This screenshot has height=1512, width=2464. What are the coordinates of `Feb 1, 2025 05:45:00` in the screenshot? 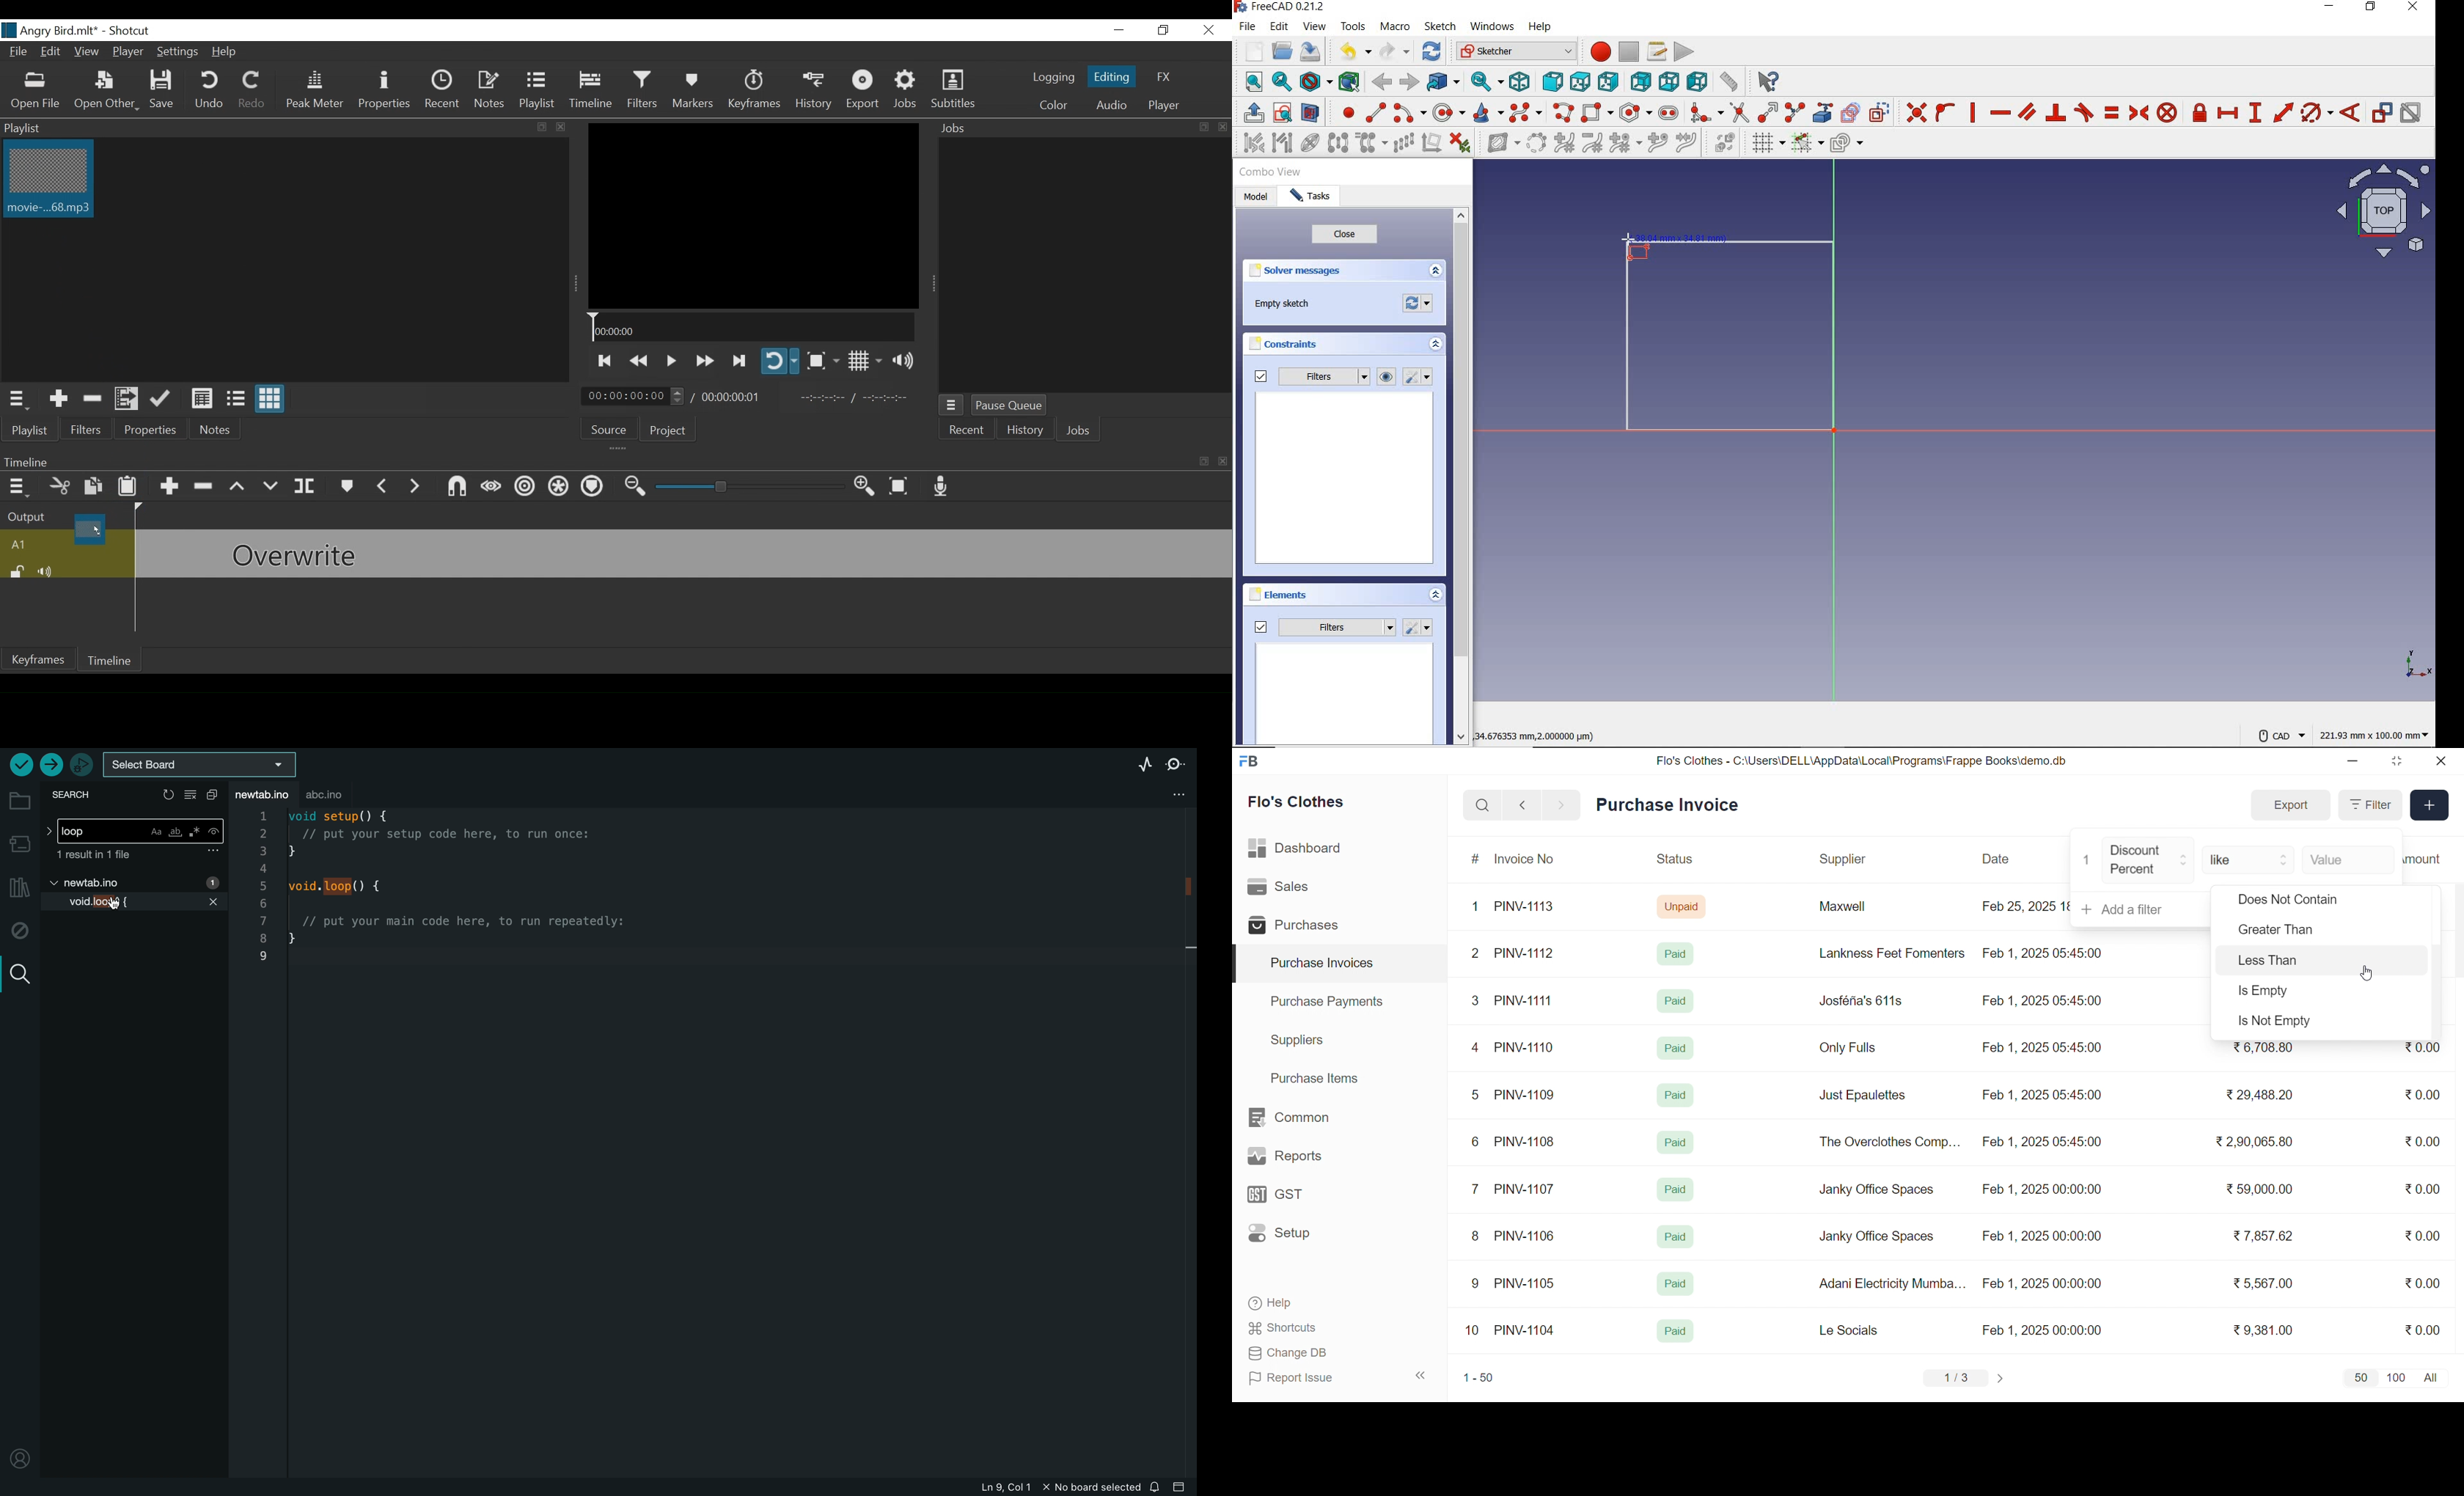 It's located at (2045, 952).